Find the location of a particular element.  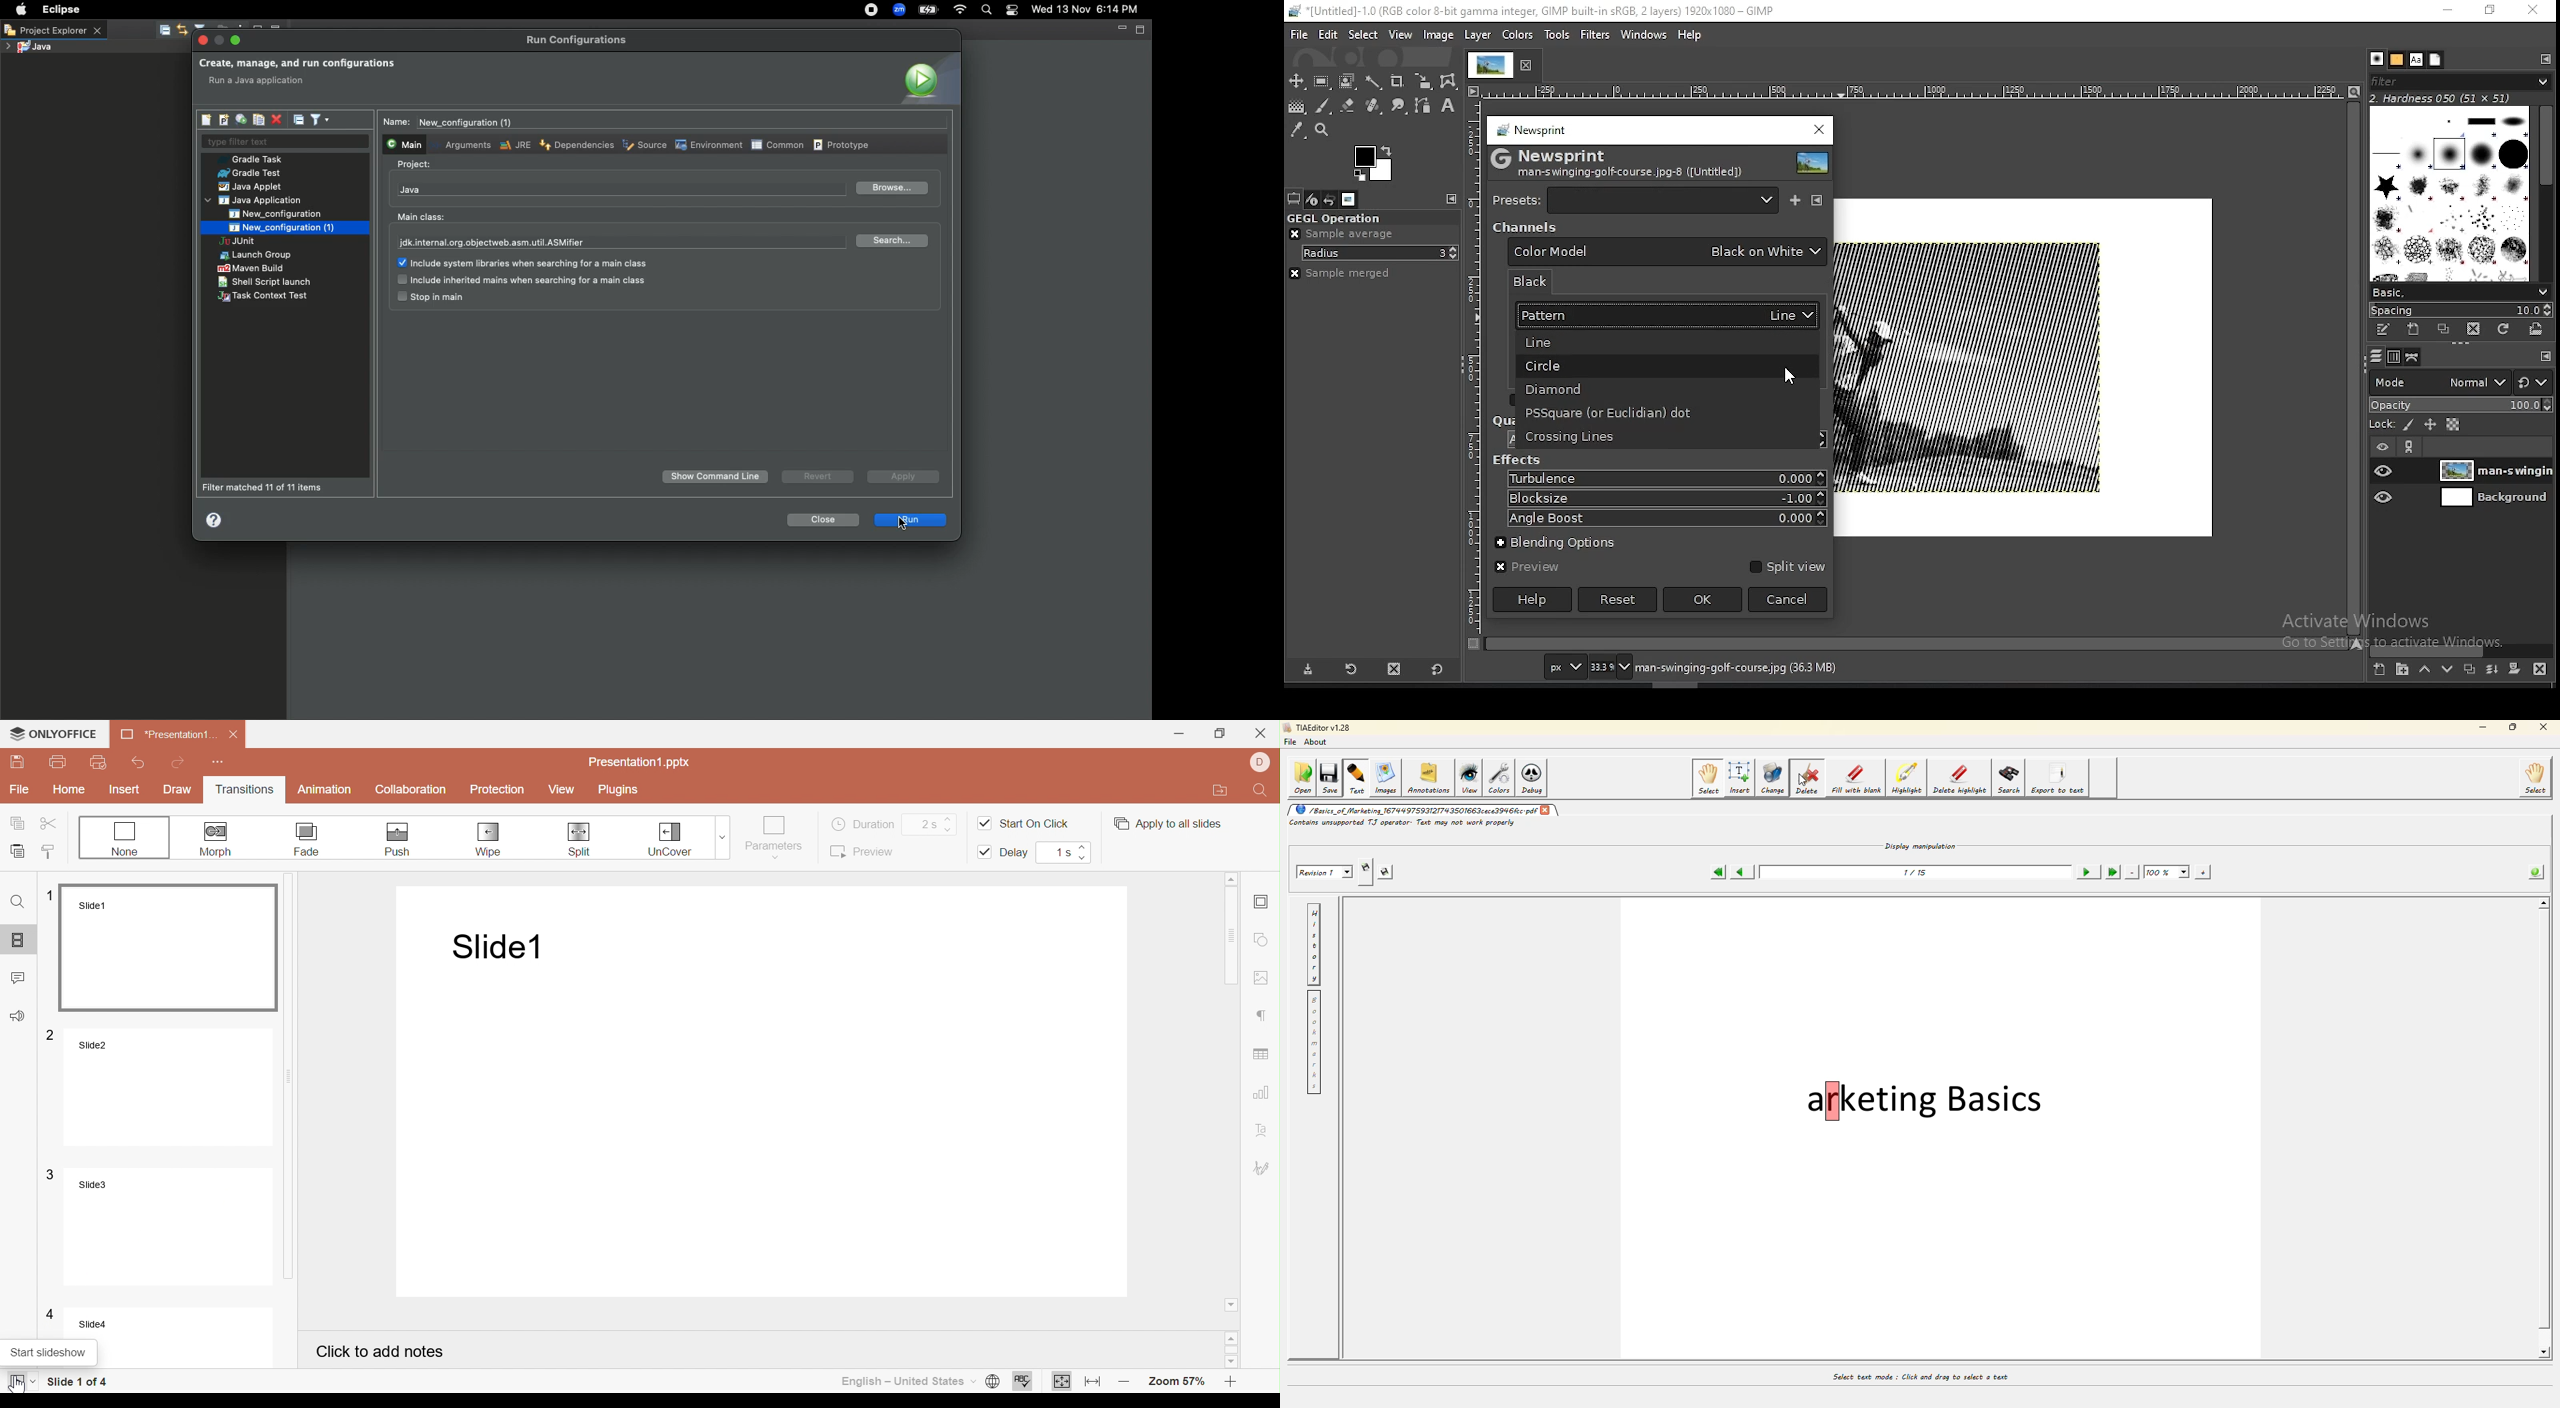

radius is located at coordinates (1379, 253).